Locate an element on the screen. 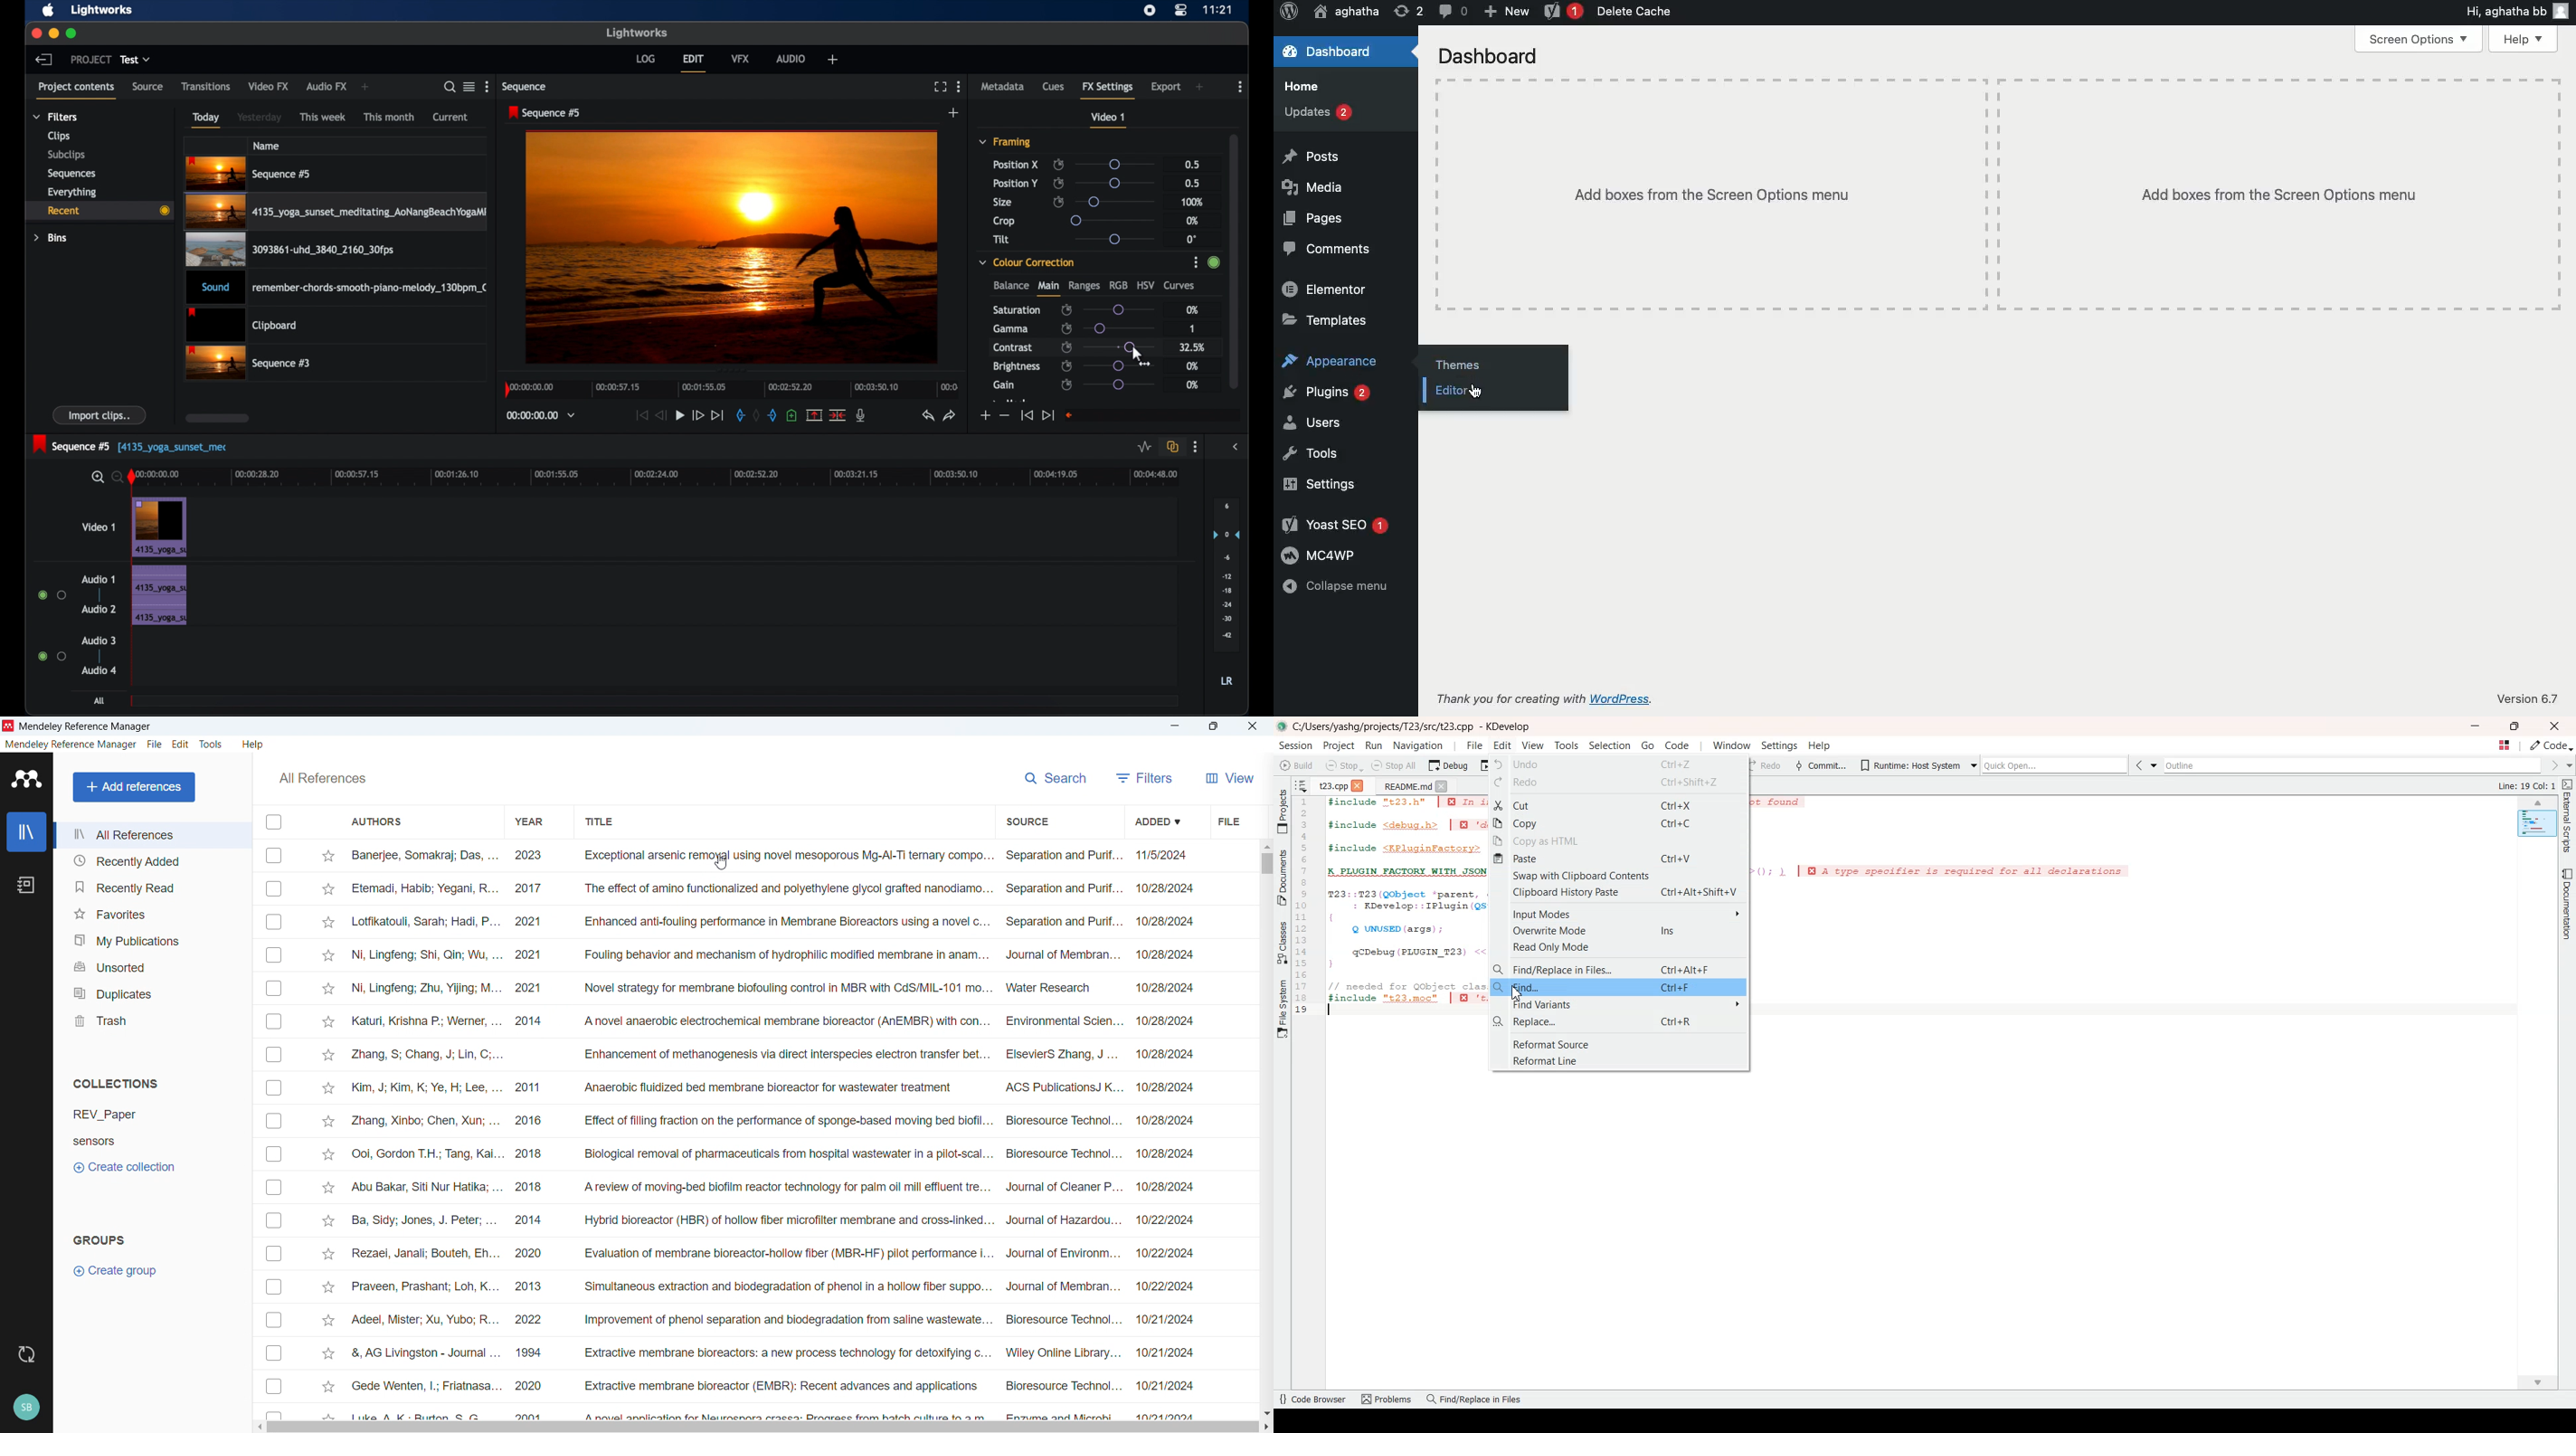 This screenshot has width=2576, height=1456. moreoptions is located at coordinates (959, 86).